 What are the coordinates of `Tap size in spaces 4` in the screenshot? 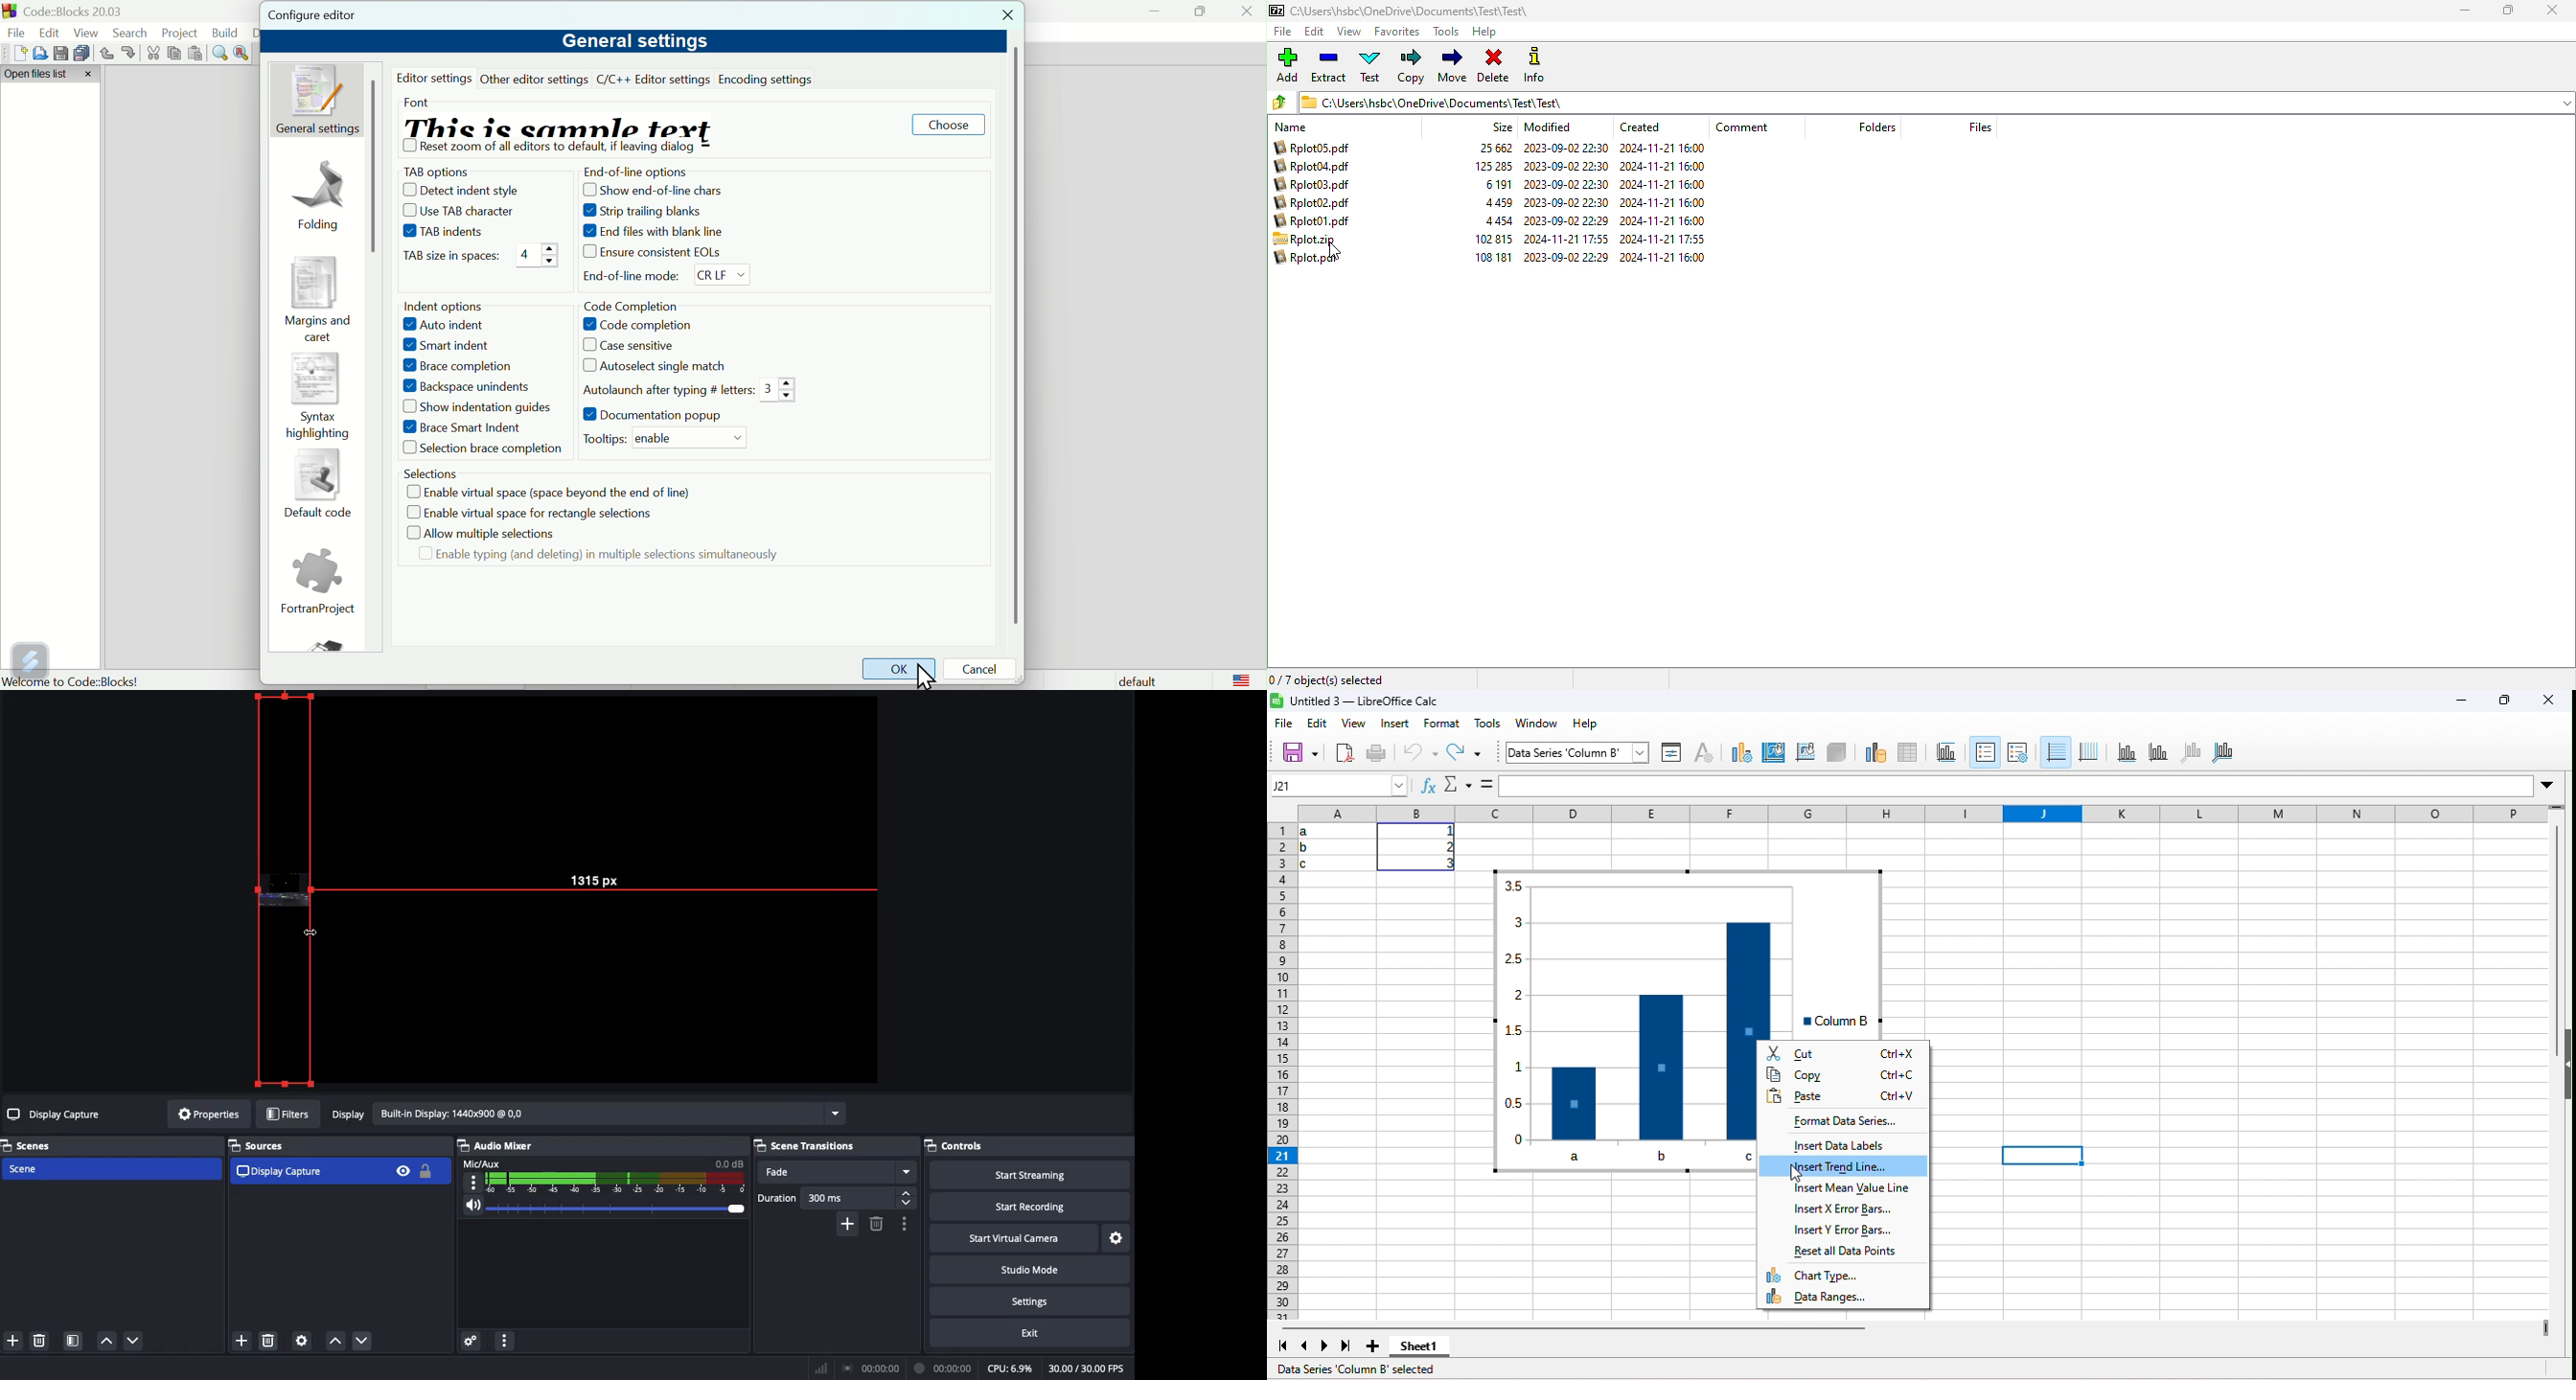 It's located at (447, 258).